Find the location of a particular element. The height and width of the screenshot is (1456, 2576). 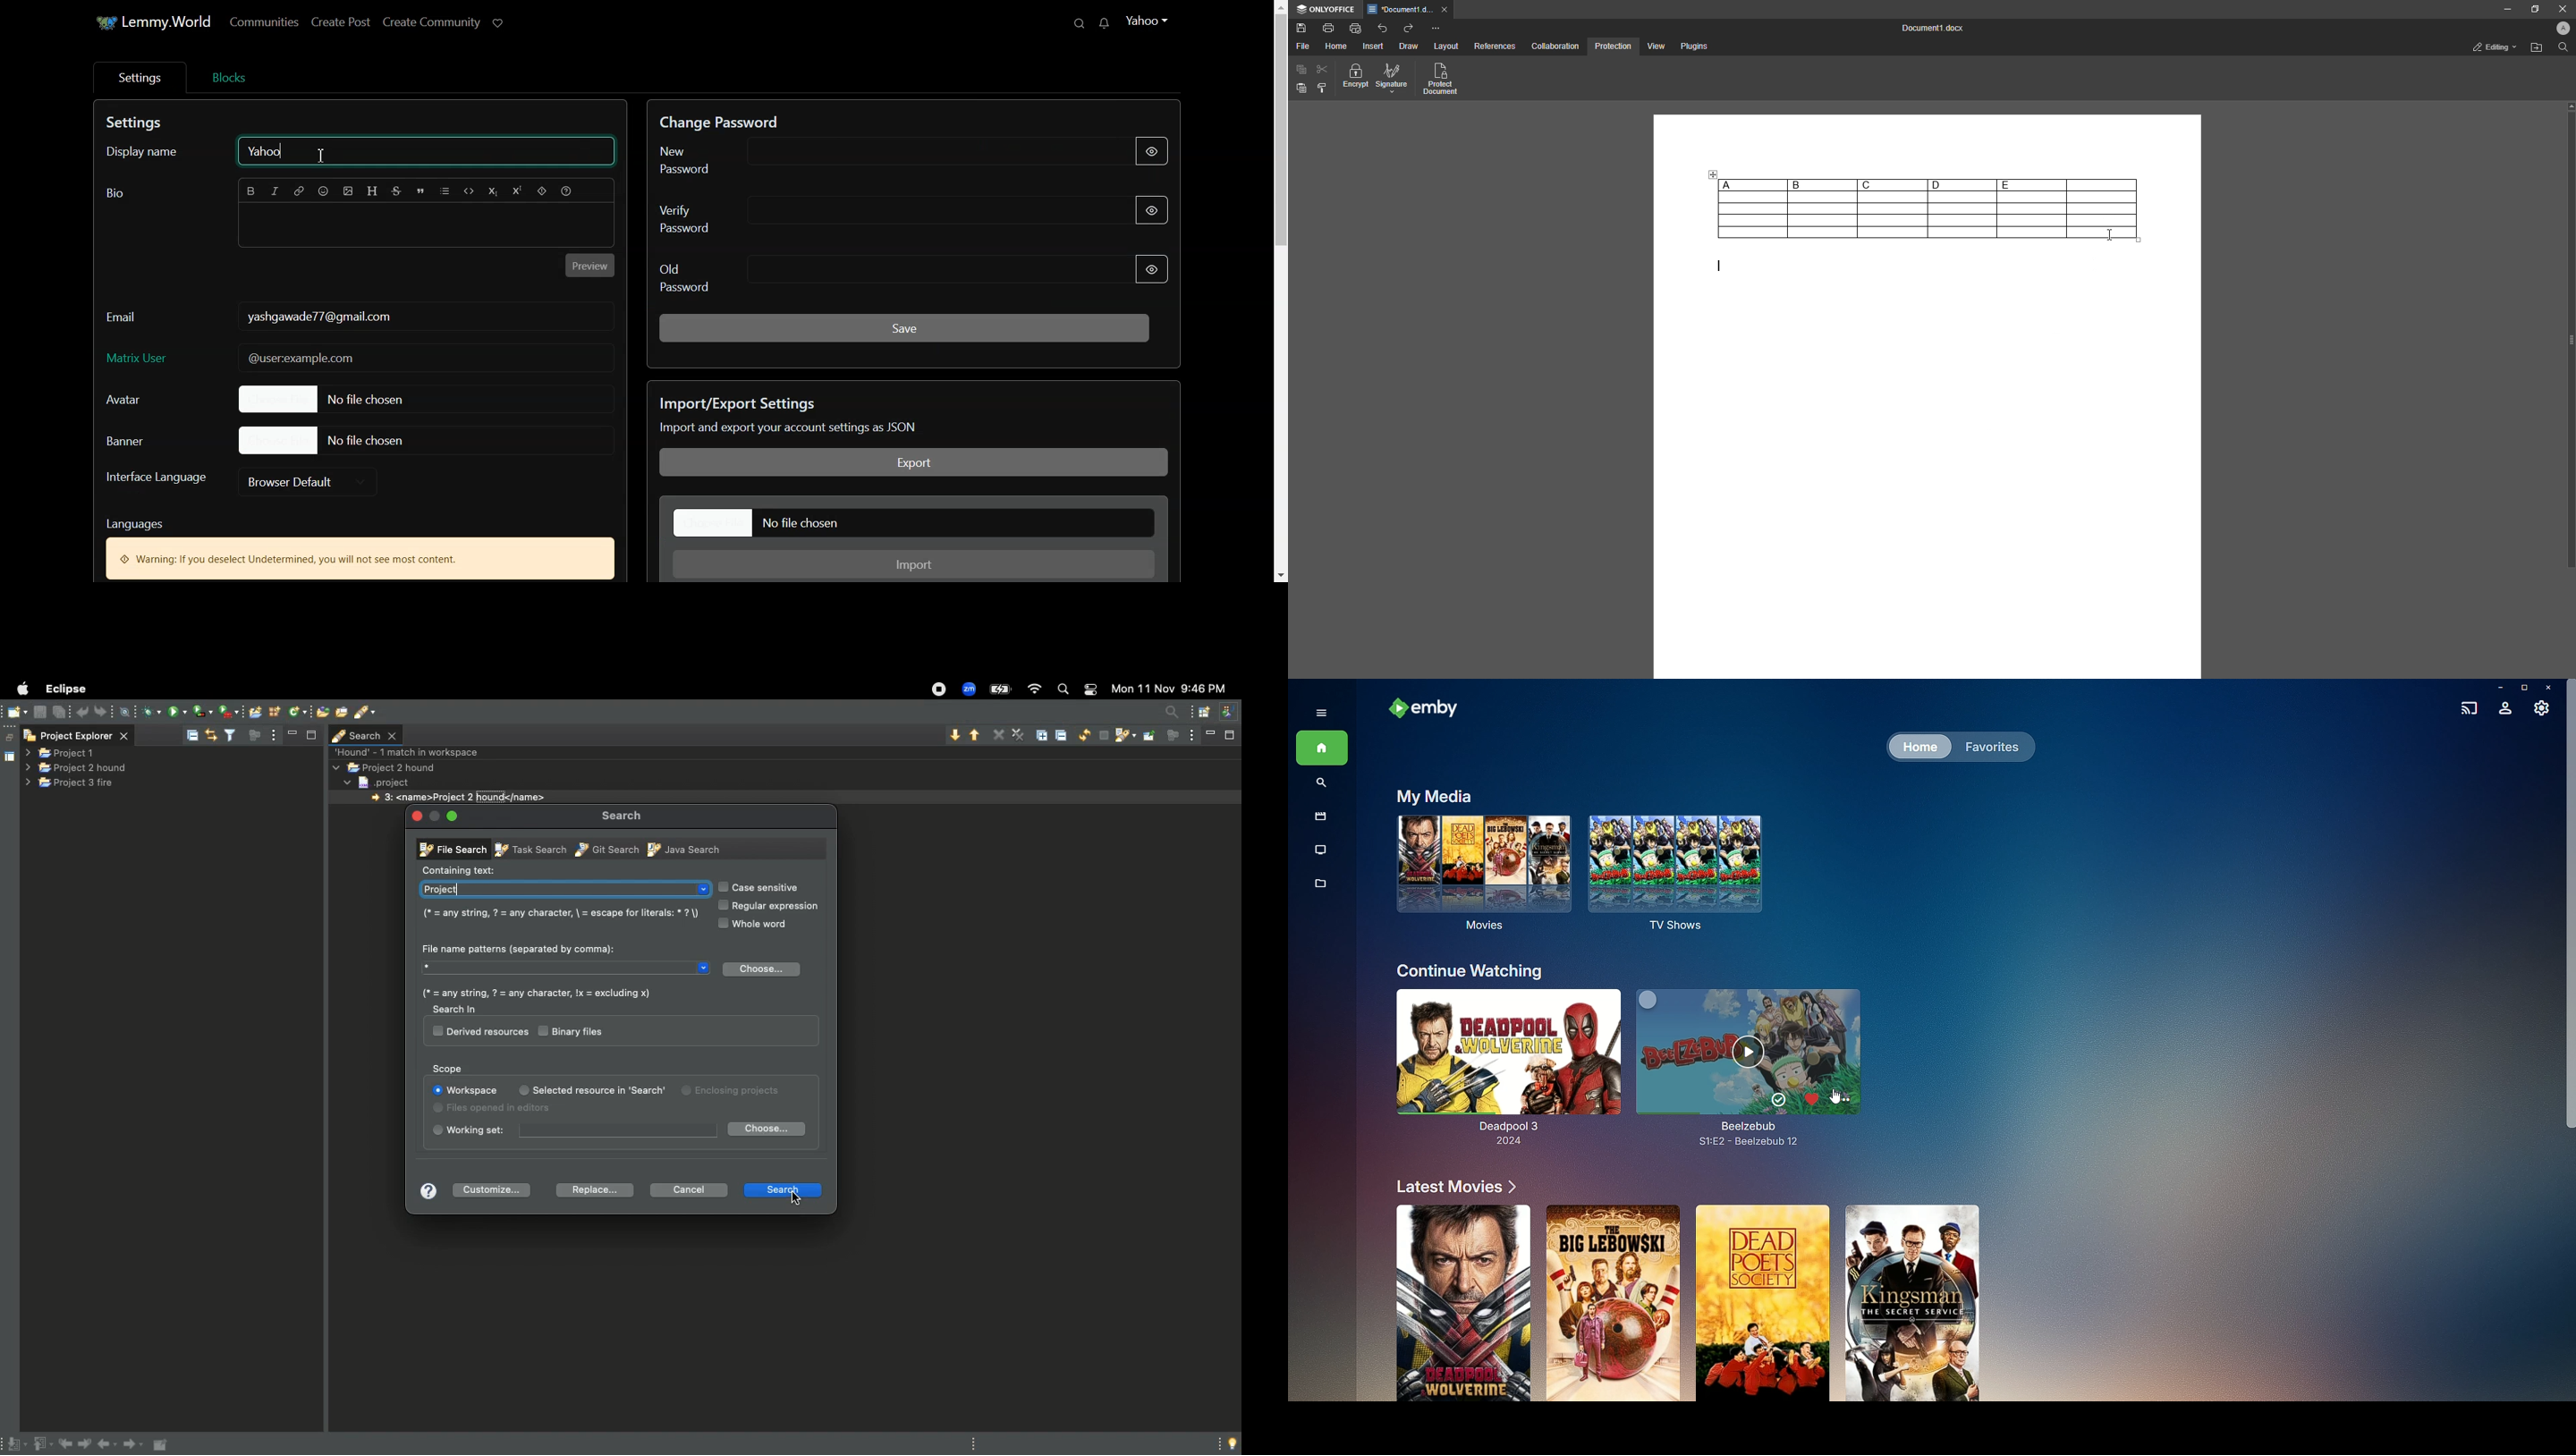

save all is located at coordinates (60, 711).